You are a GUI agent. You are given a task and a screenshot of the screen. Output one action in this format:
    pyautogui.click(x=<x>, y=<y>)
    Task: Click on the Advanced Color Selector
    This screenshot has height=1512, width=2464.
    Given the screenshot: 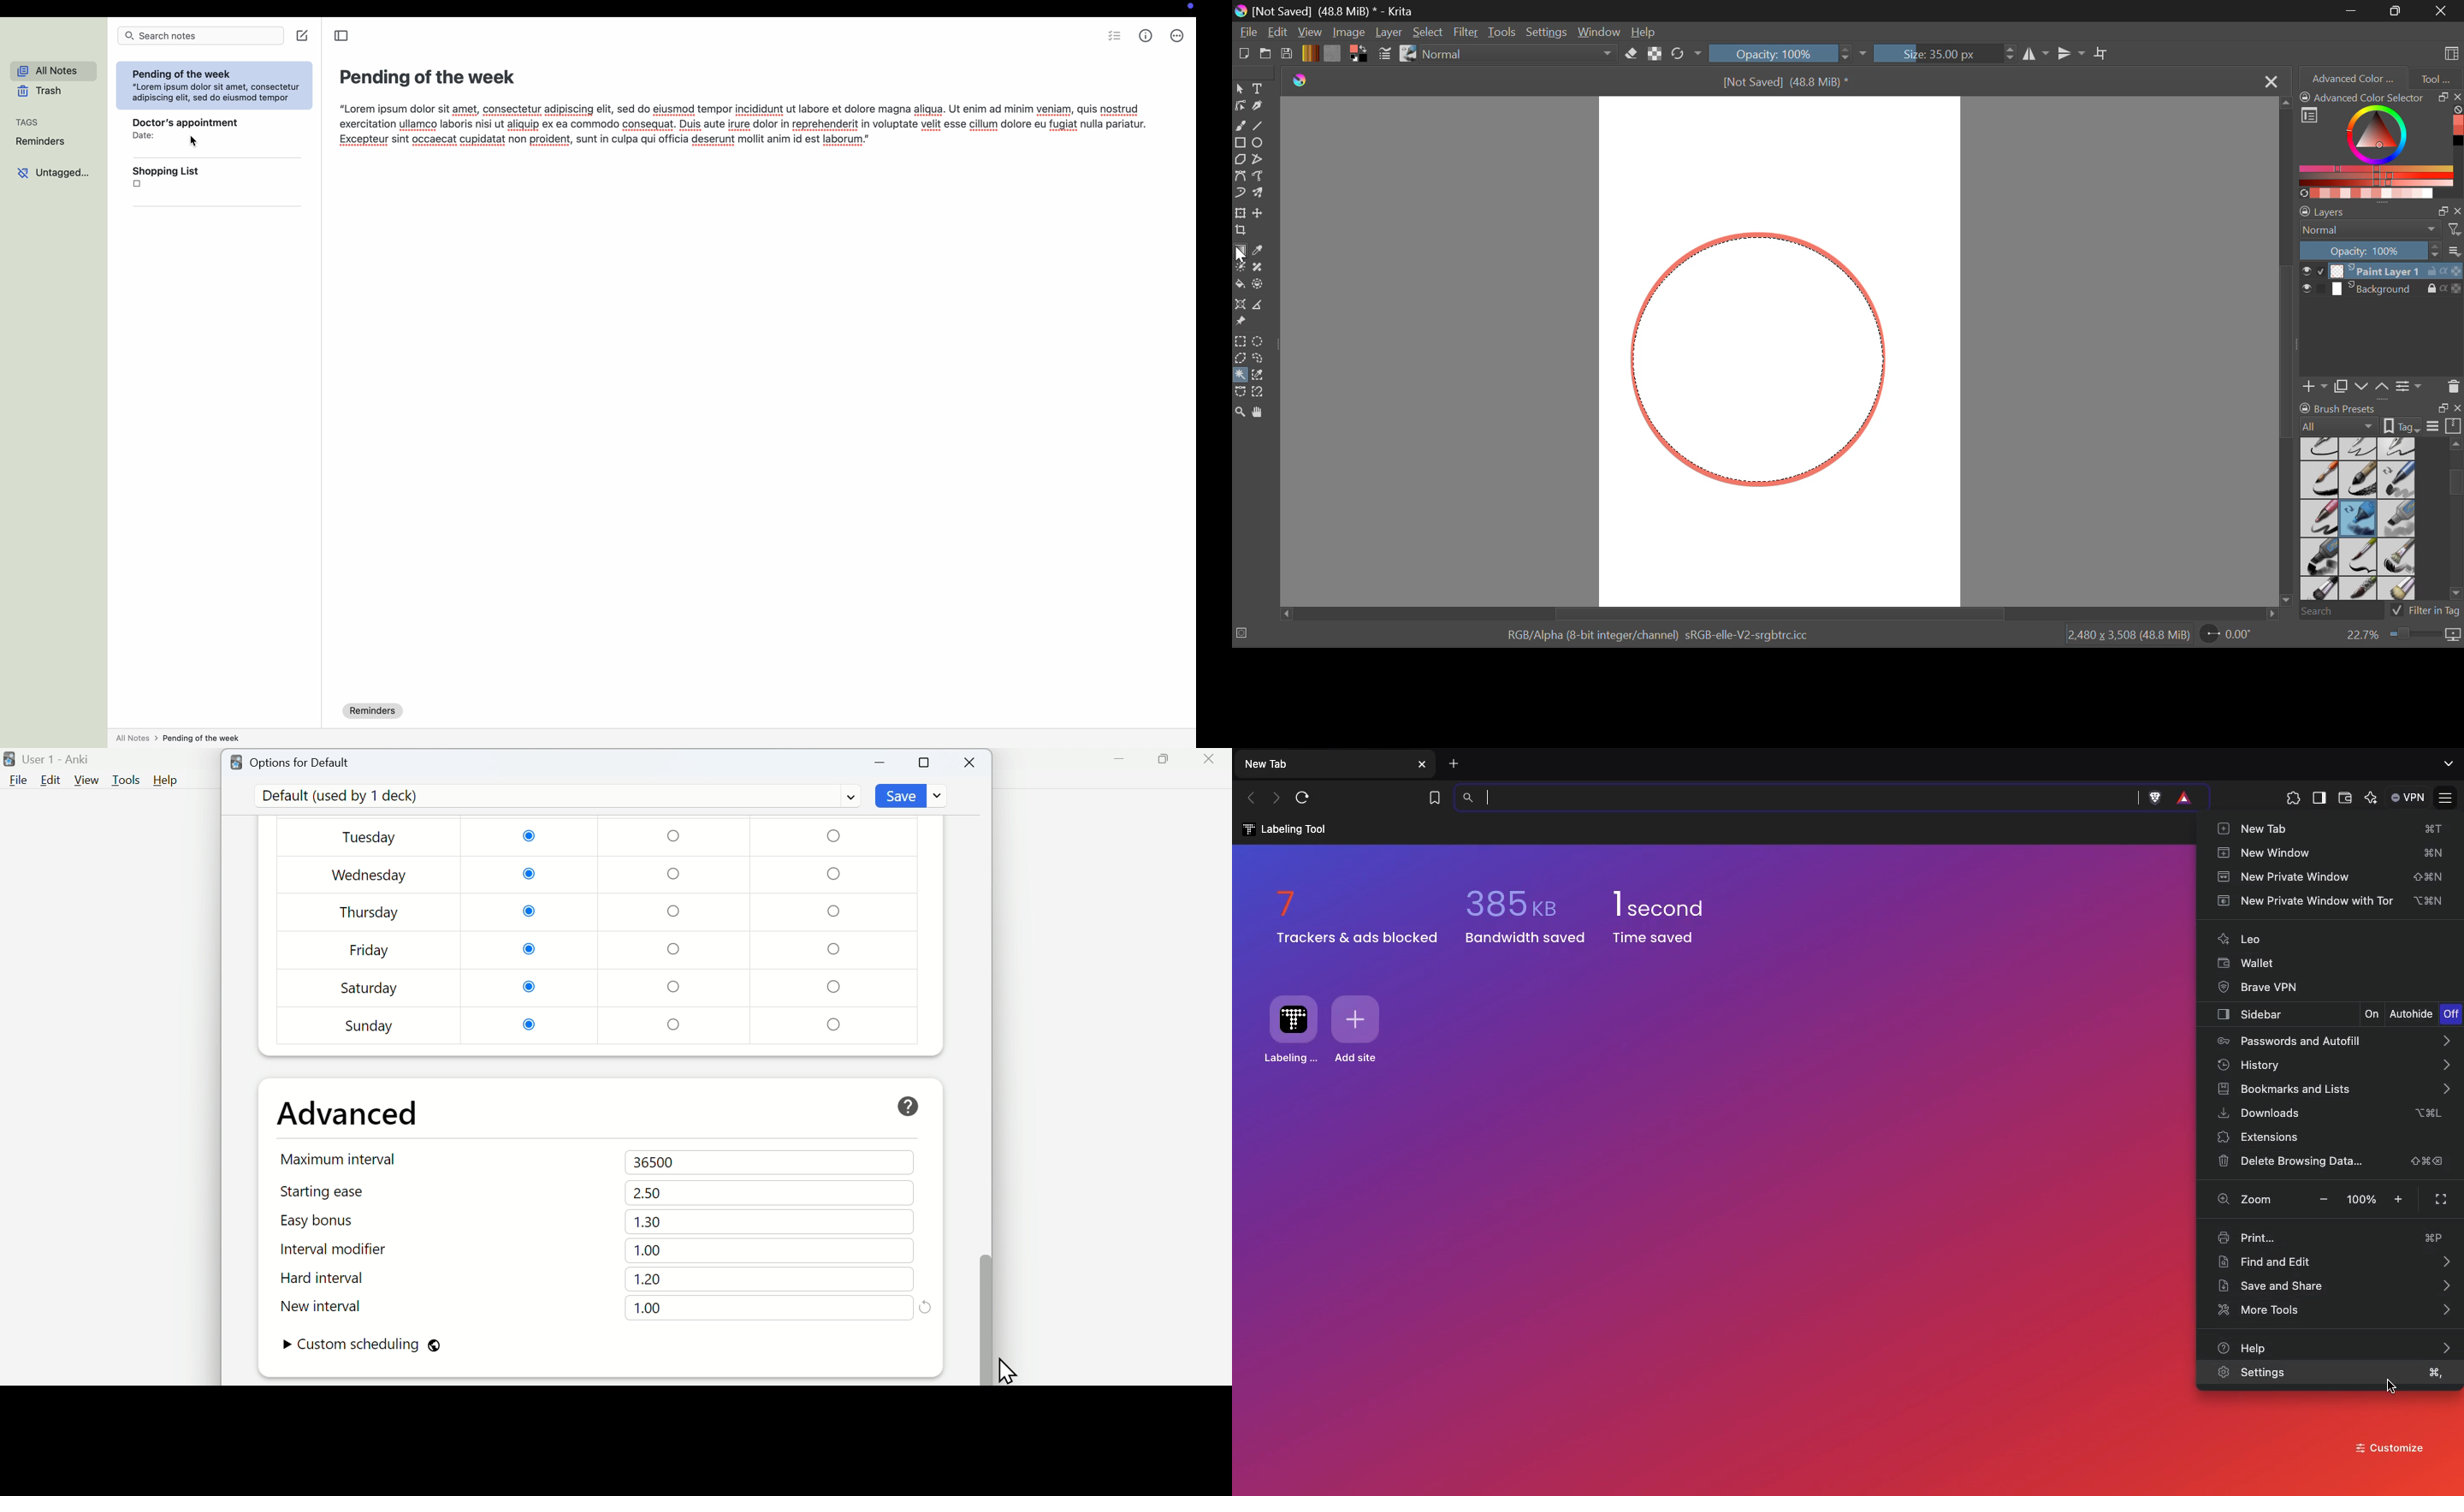 What is the action you would take?
    pyautogui.click(x=2381, y=144)
    